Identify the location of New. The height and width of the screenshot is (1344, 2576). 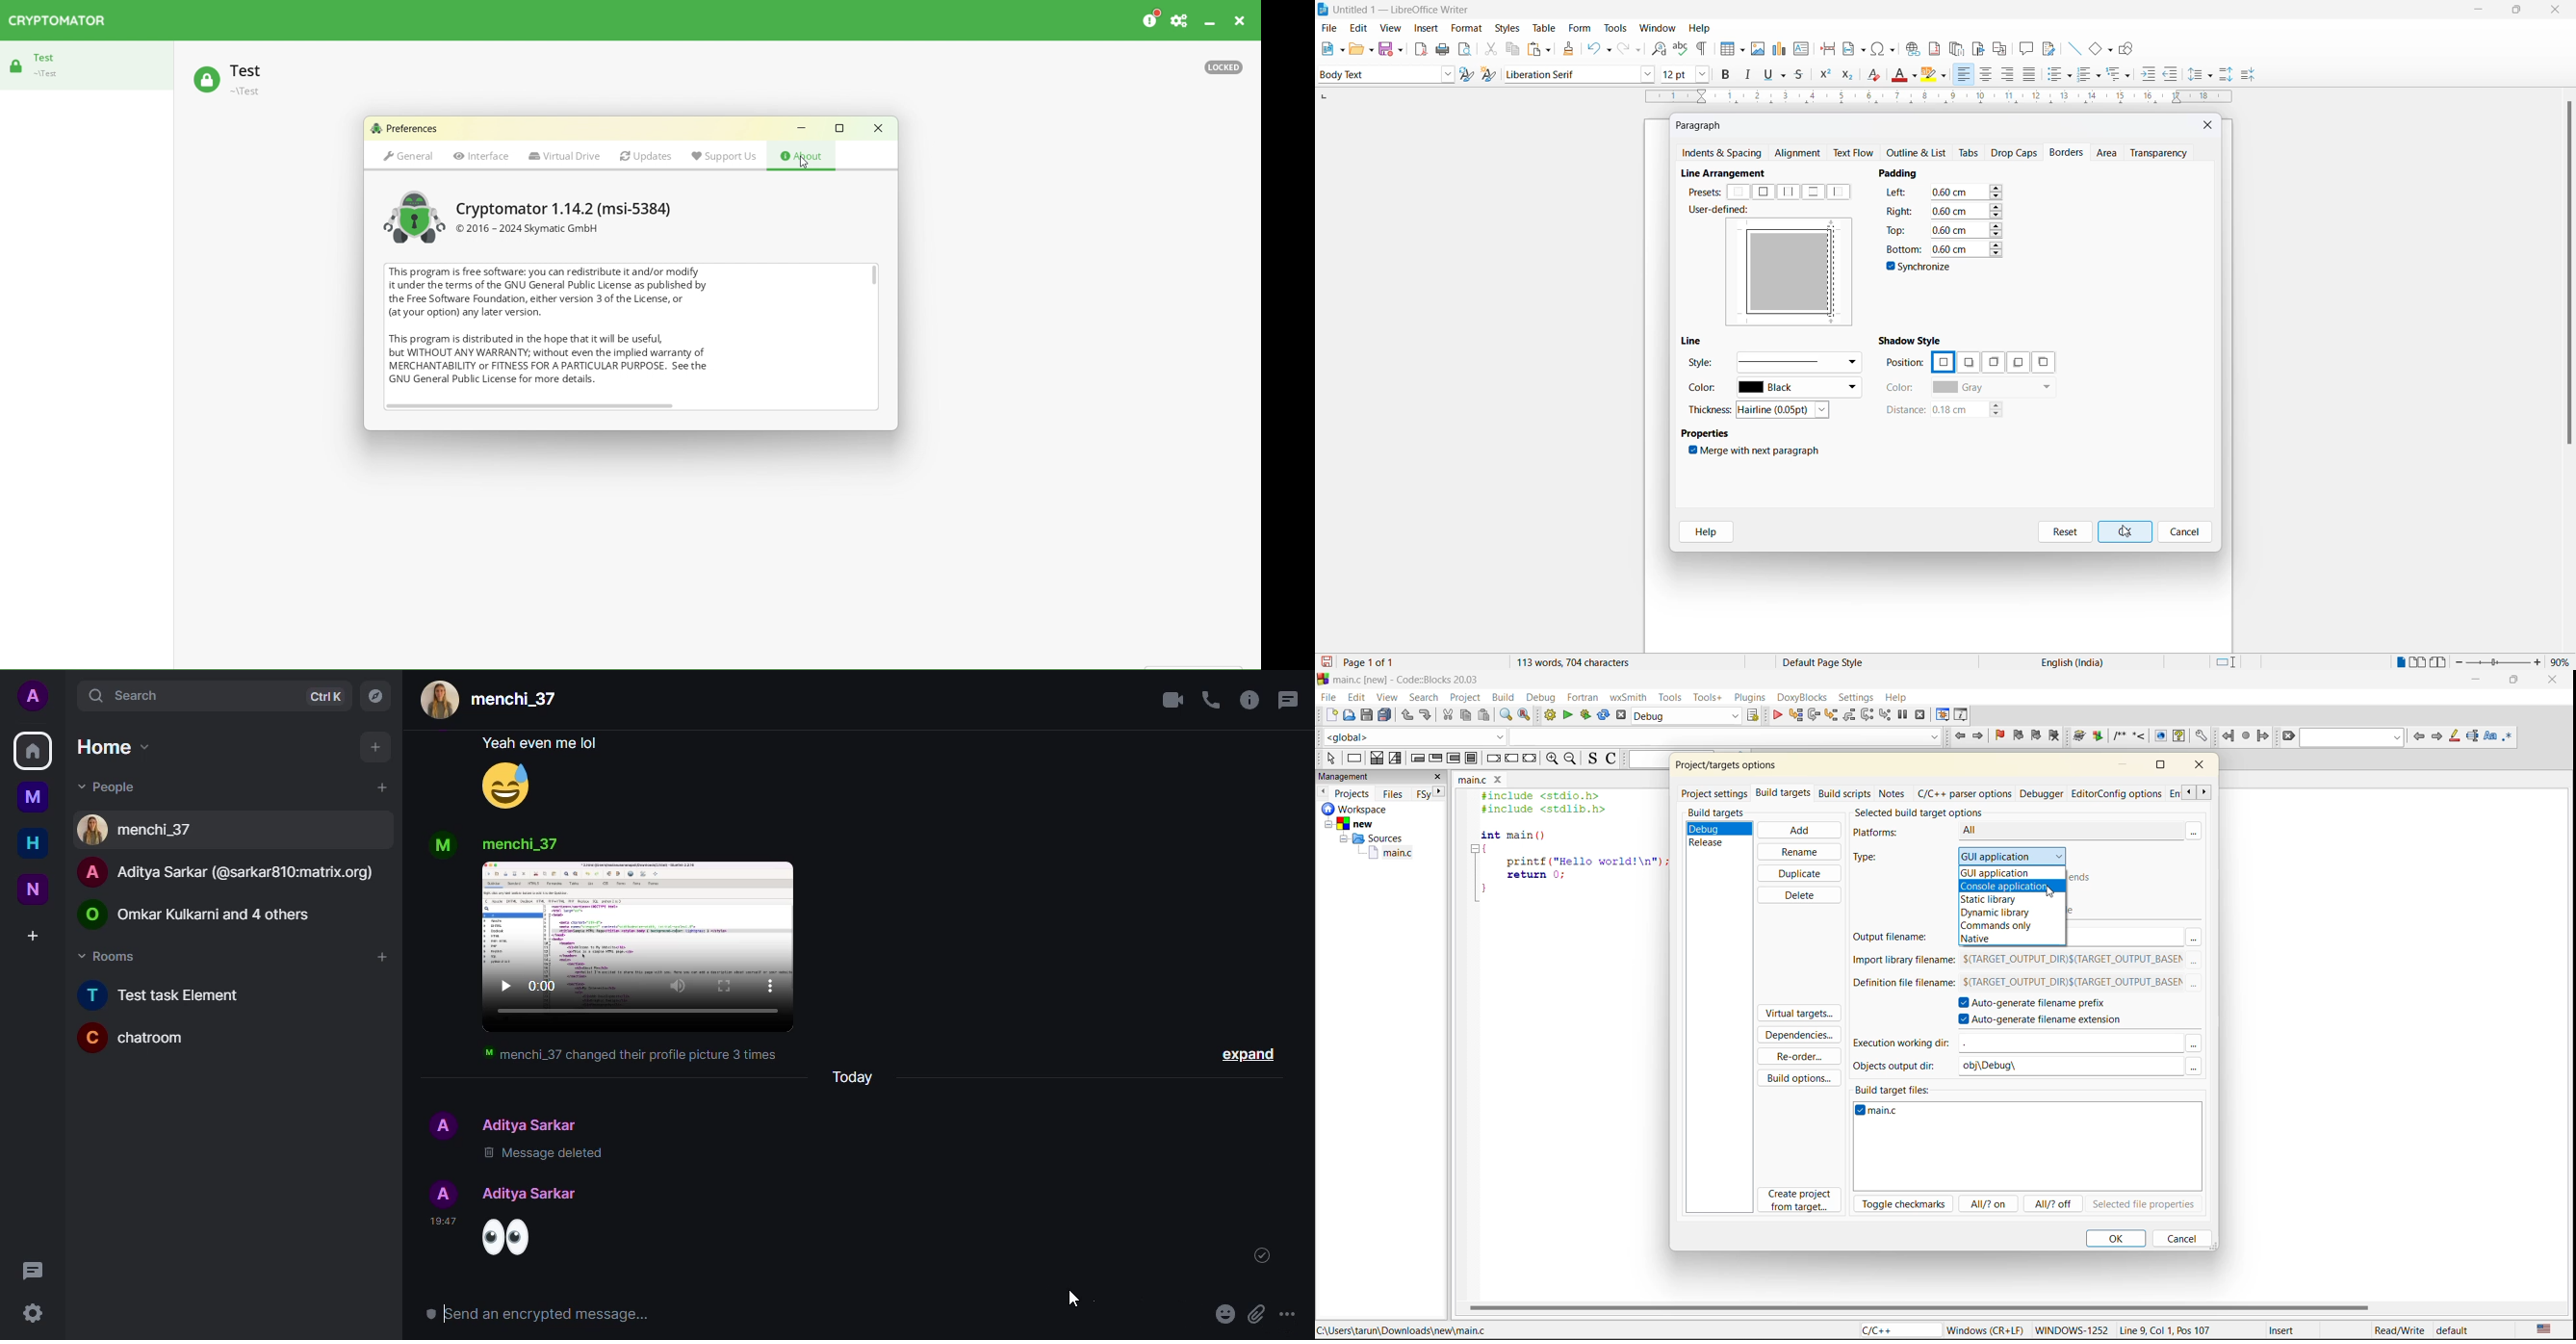
(1358, 824).